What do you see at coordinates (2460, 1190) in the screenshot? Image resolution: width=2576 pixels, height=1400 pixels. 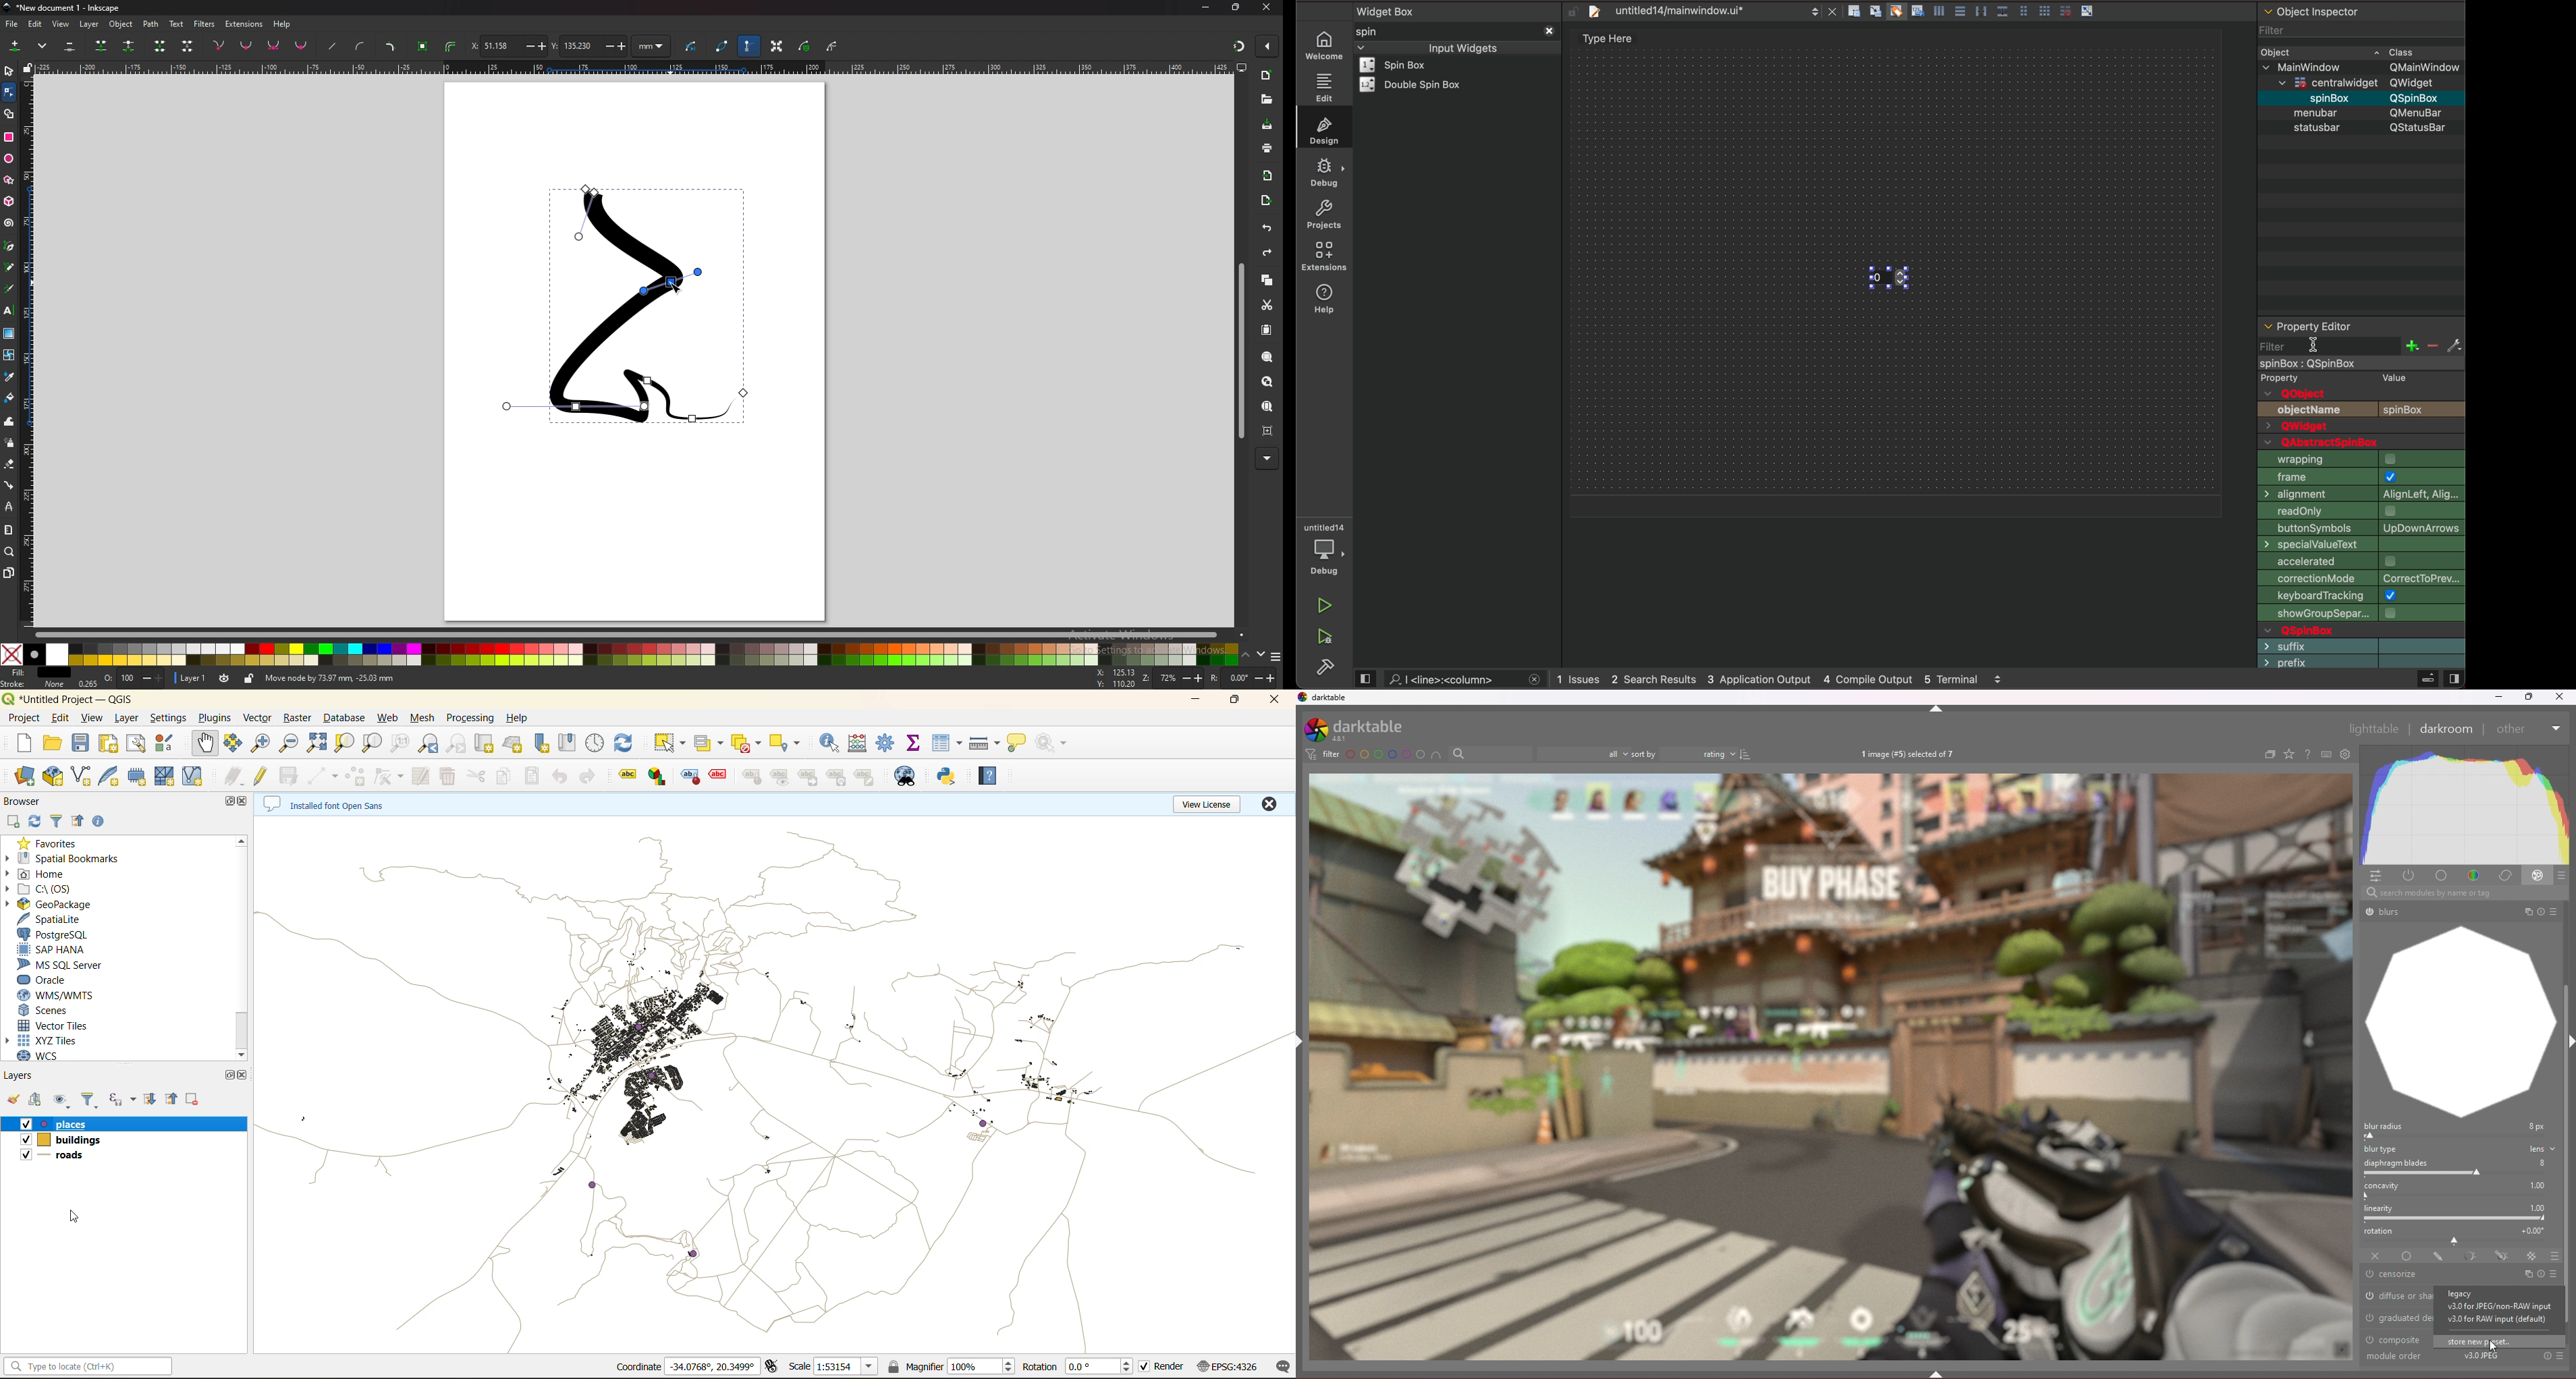 I see `concavity` at bounding box center [2460, 1190].